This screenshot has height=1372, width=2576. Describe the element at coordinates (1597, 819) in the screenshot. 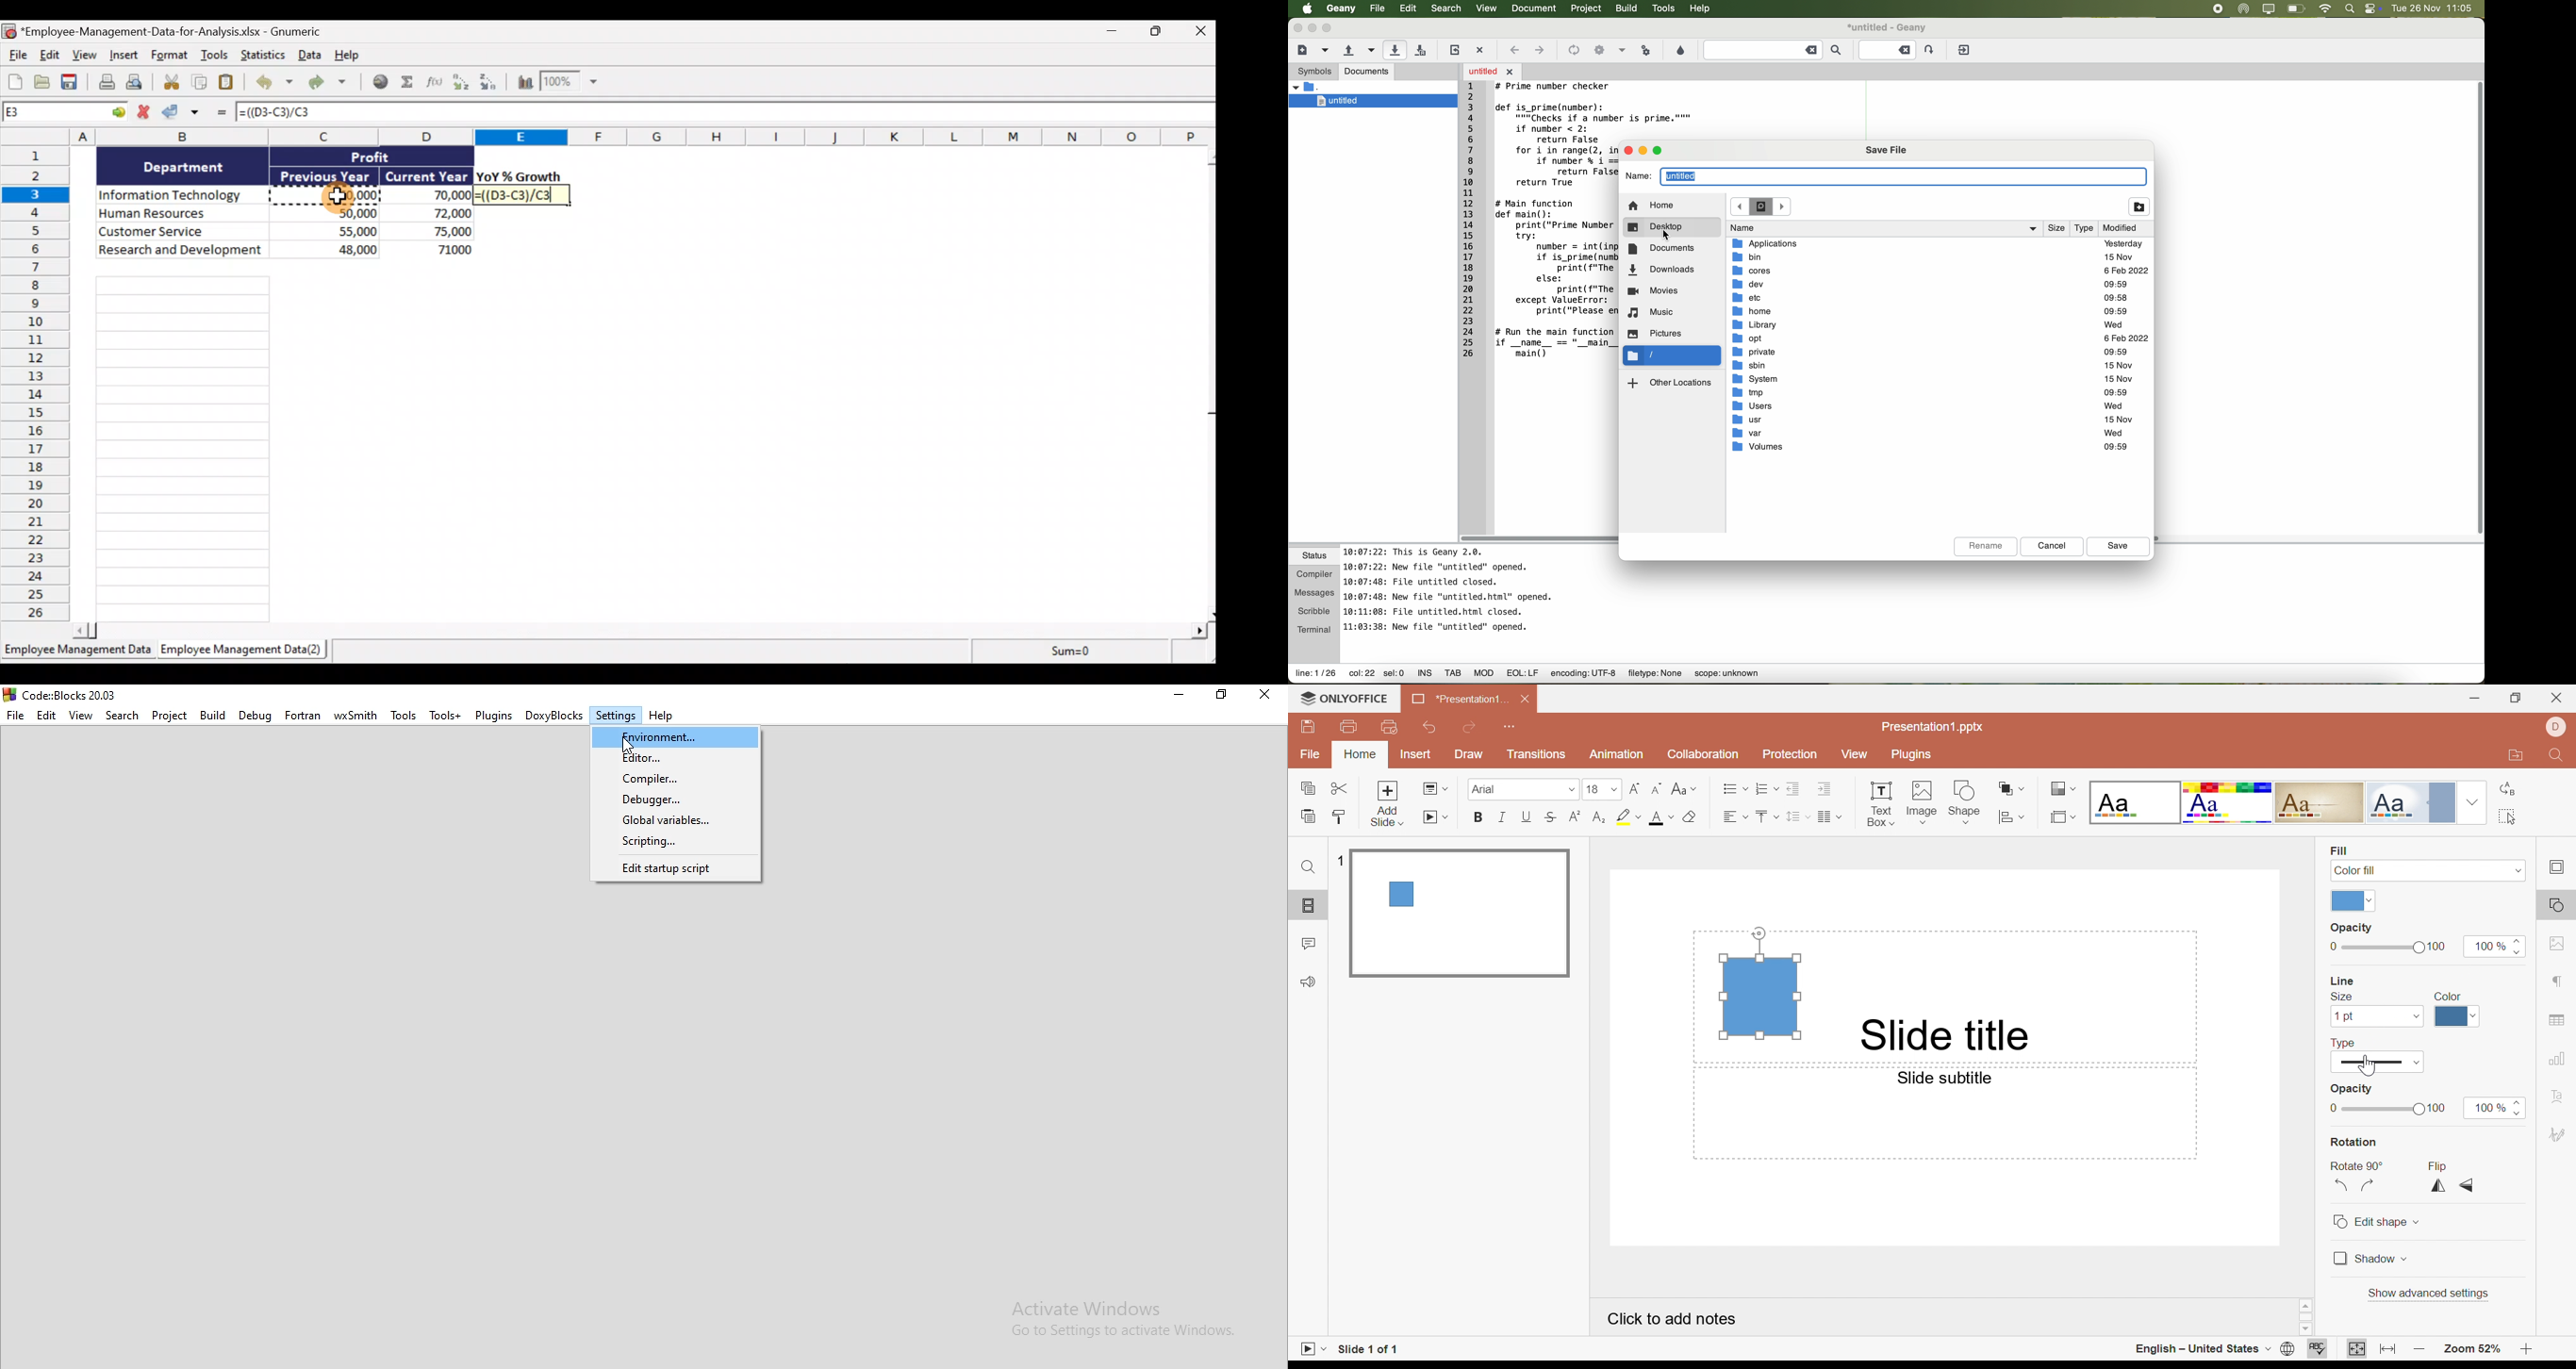

I see `Subscript` at that location.